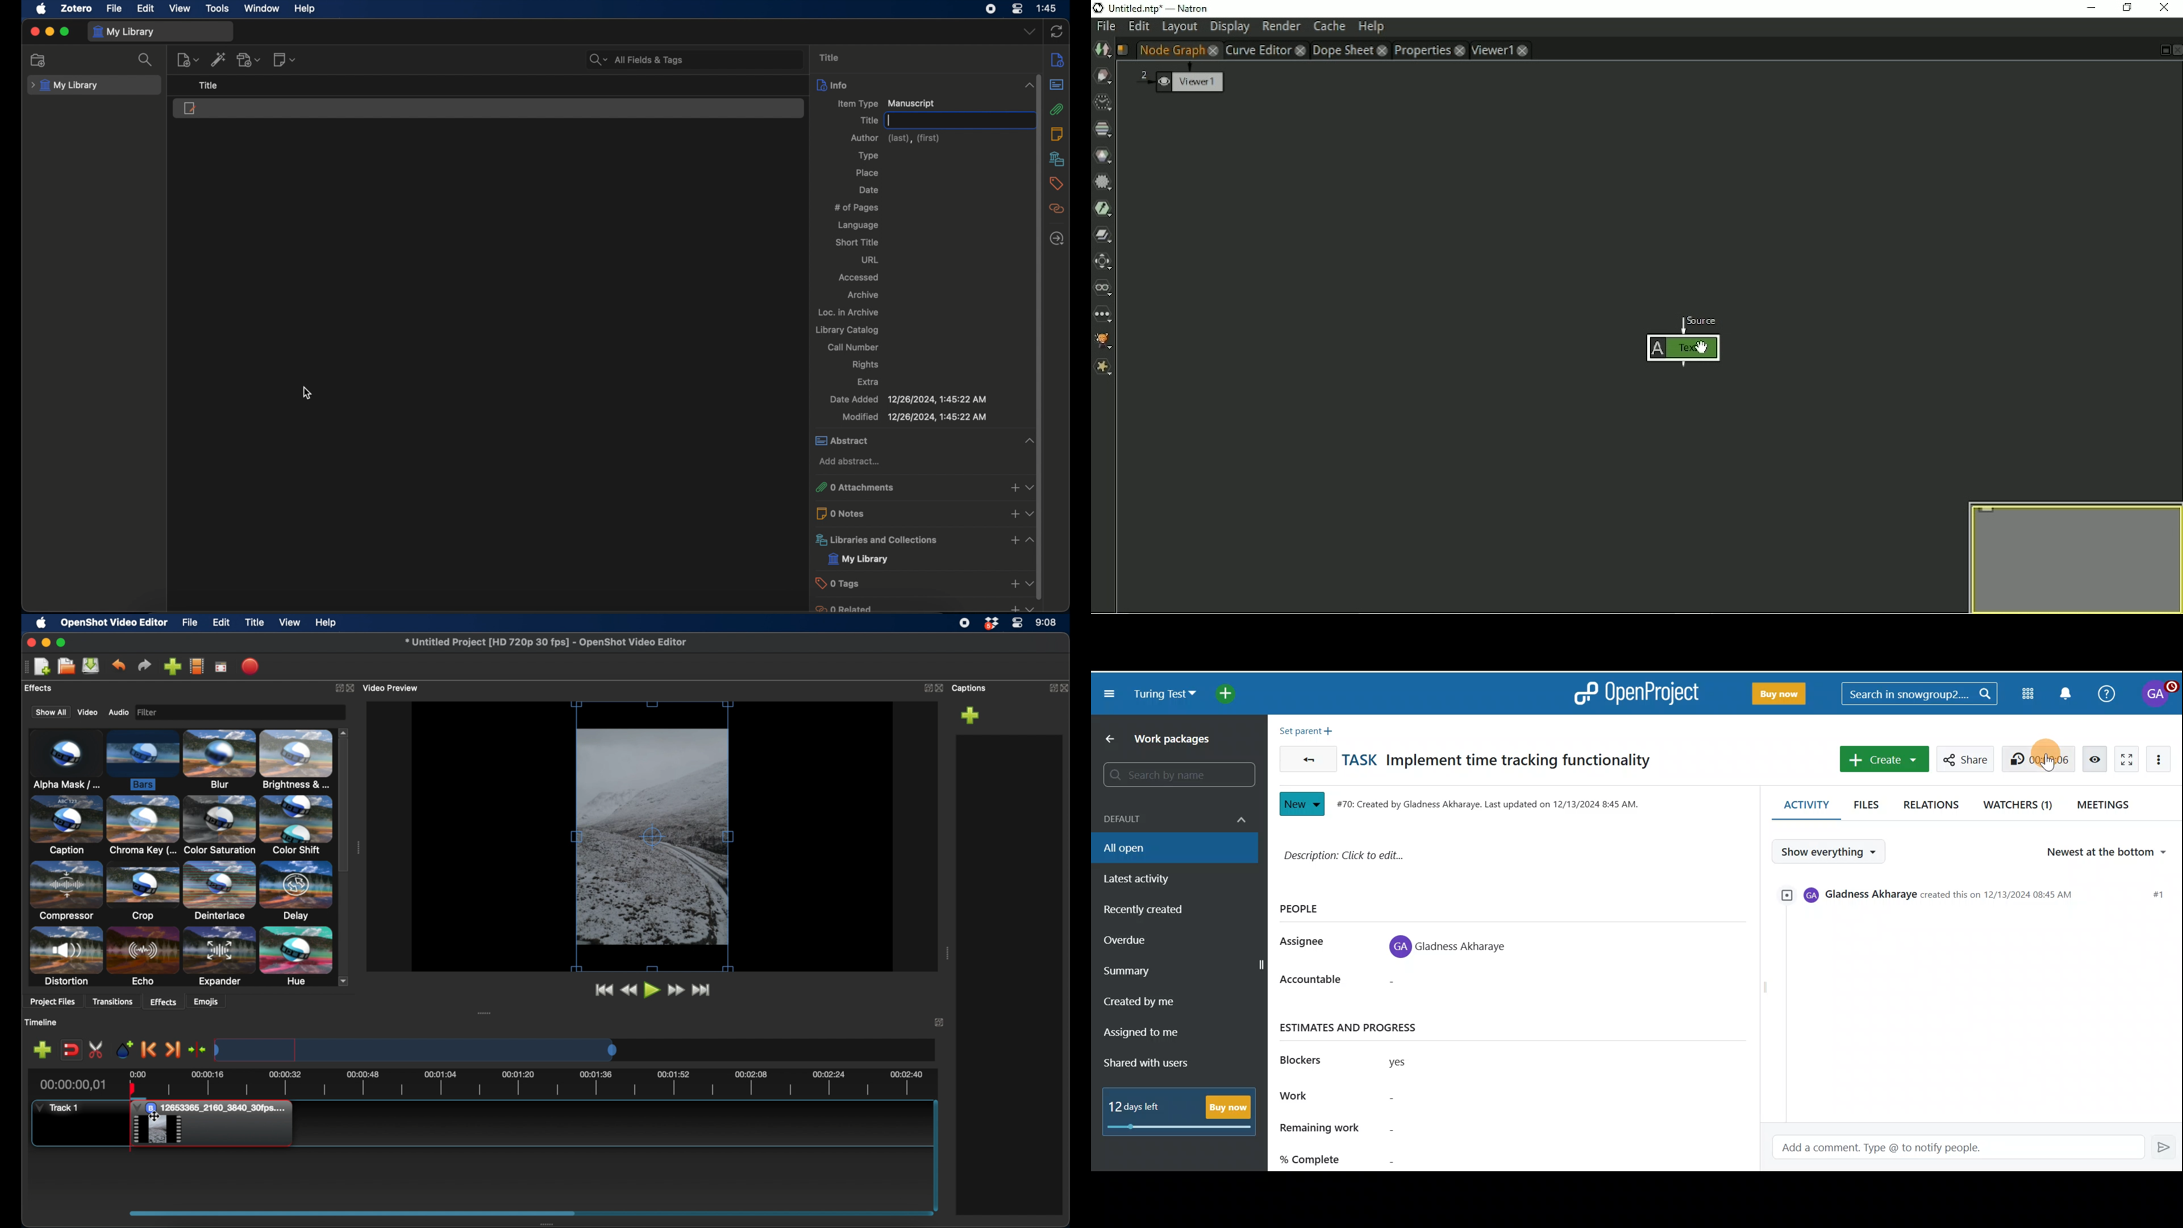 Image resolution: width=2184 pixels, height=1232 pixels. What do you see at coordinates (869, 121) in the screenshot?
I see `title` at bounding box center [869, 121].